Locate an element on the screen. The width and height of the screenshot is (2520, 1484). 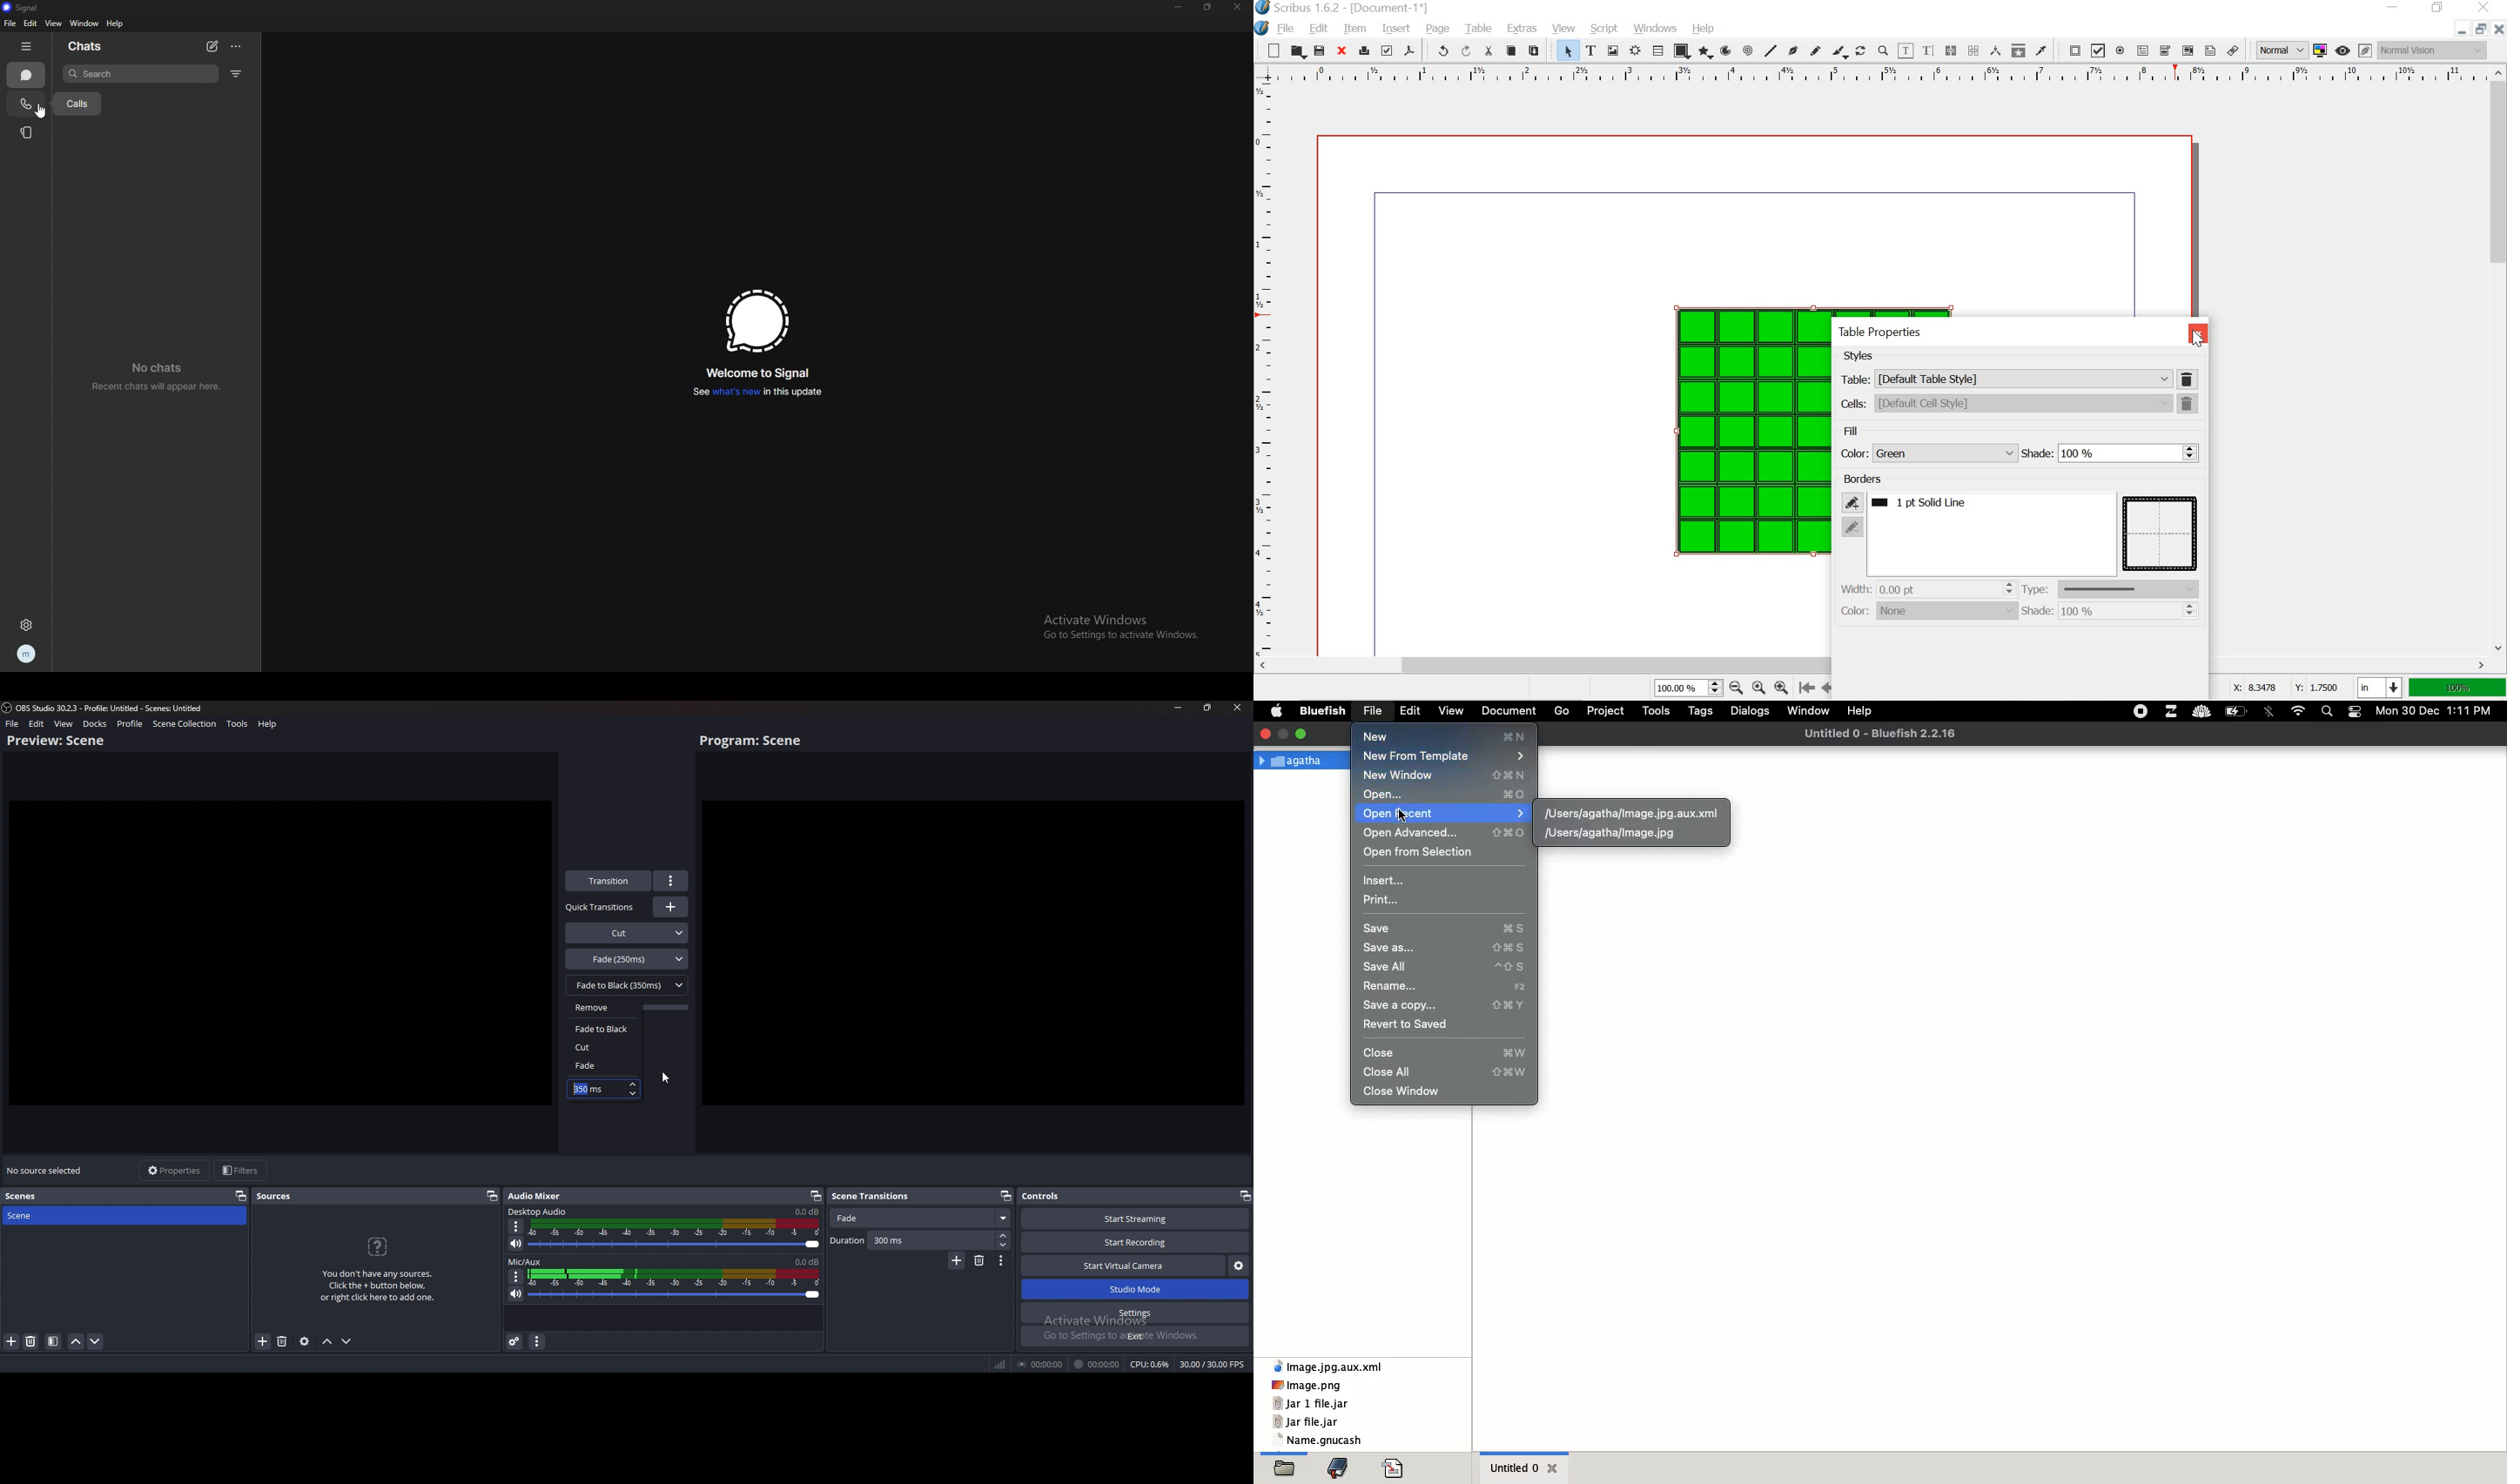
scrollbar is located at coordinates (2009, 533).